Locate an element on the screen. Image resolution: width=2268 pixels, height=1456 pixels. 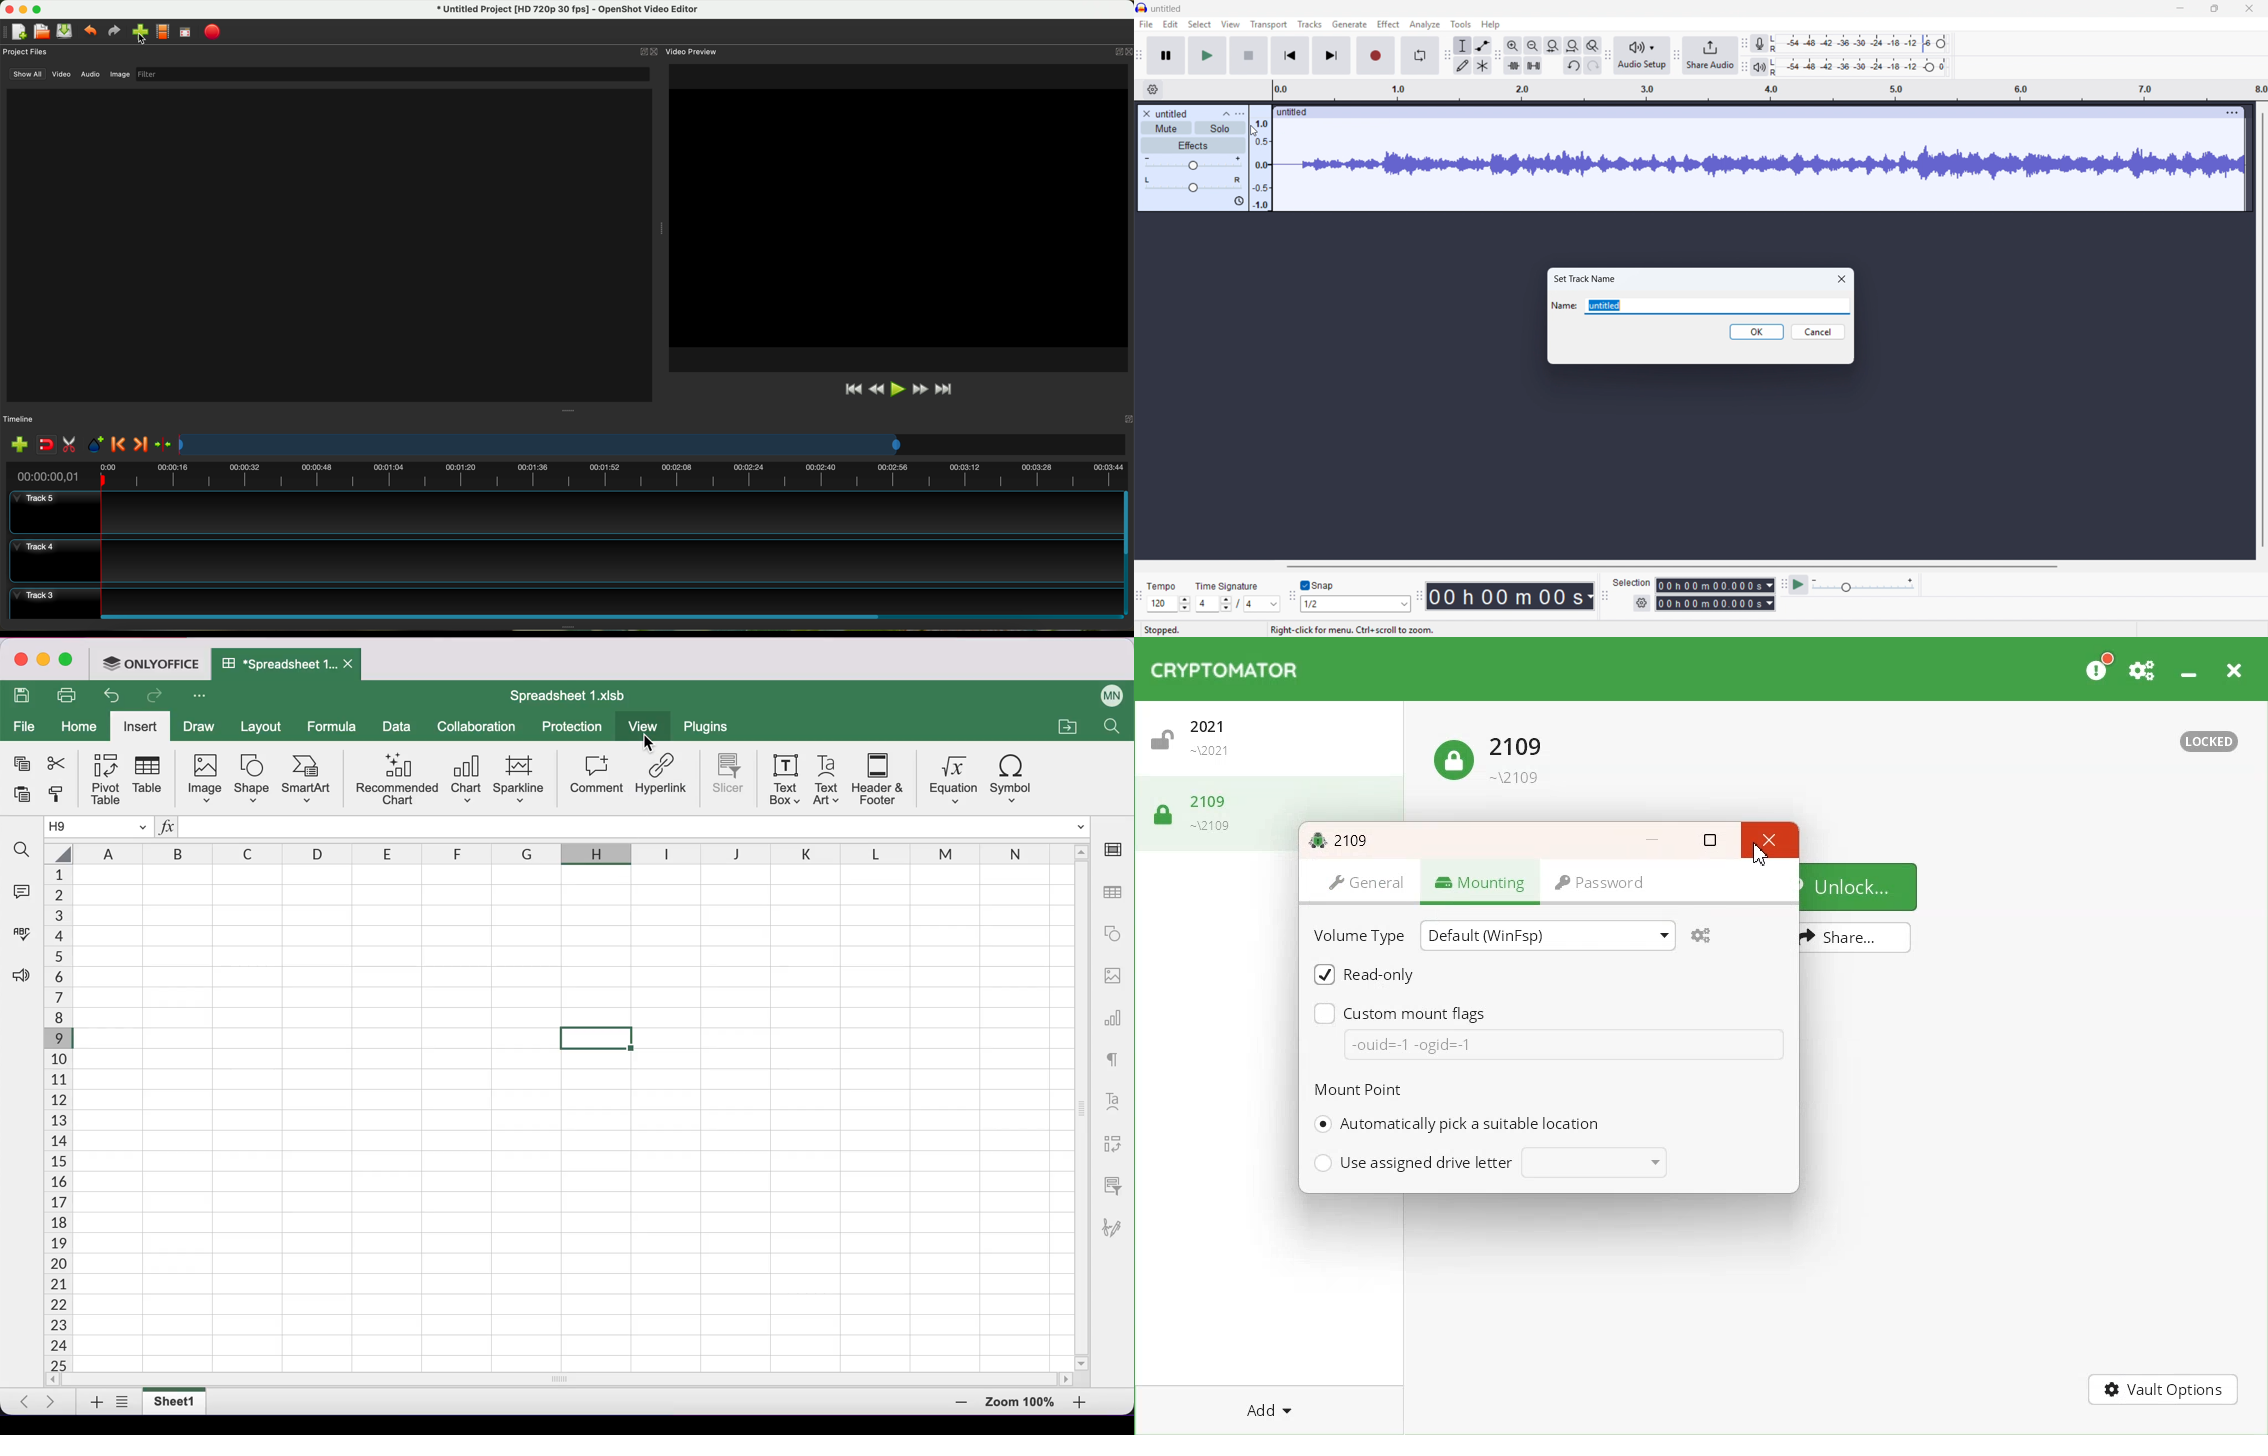
open project is located at coordinates (43, 31).